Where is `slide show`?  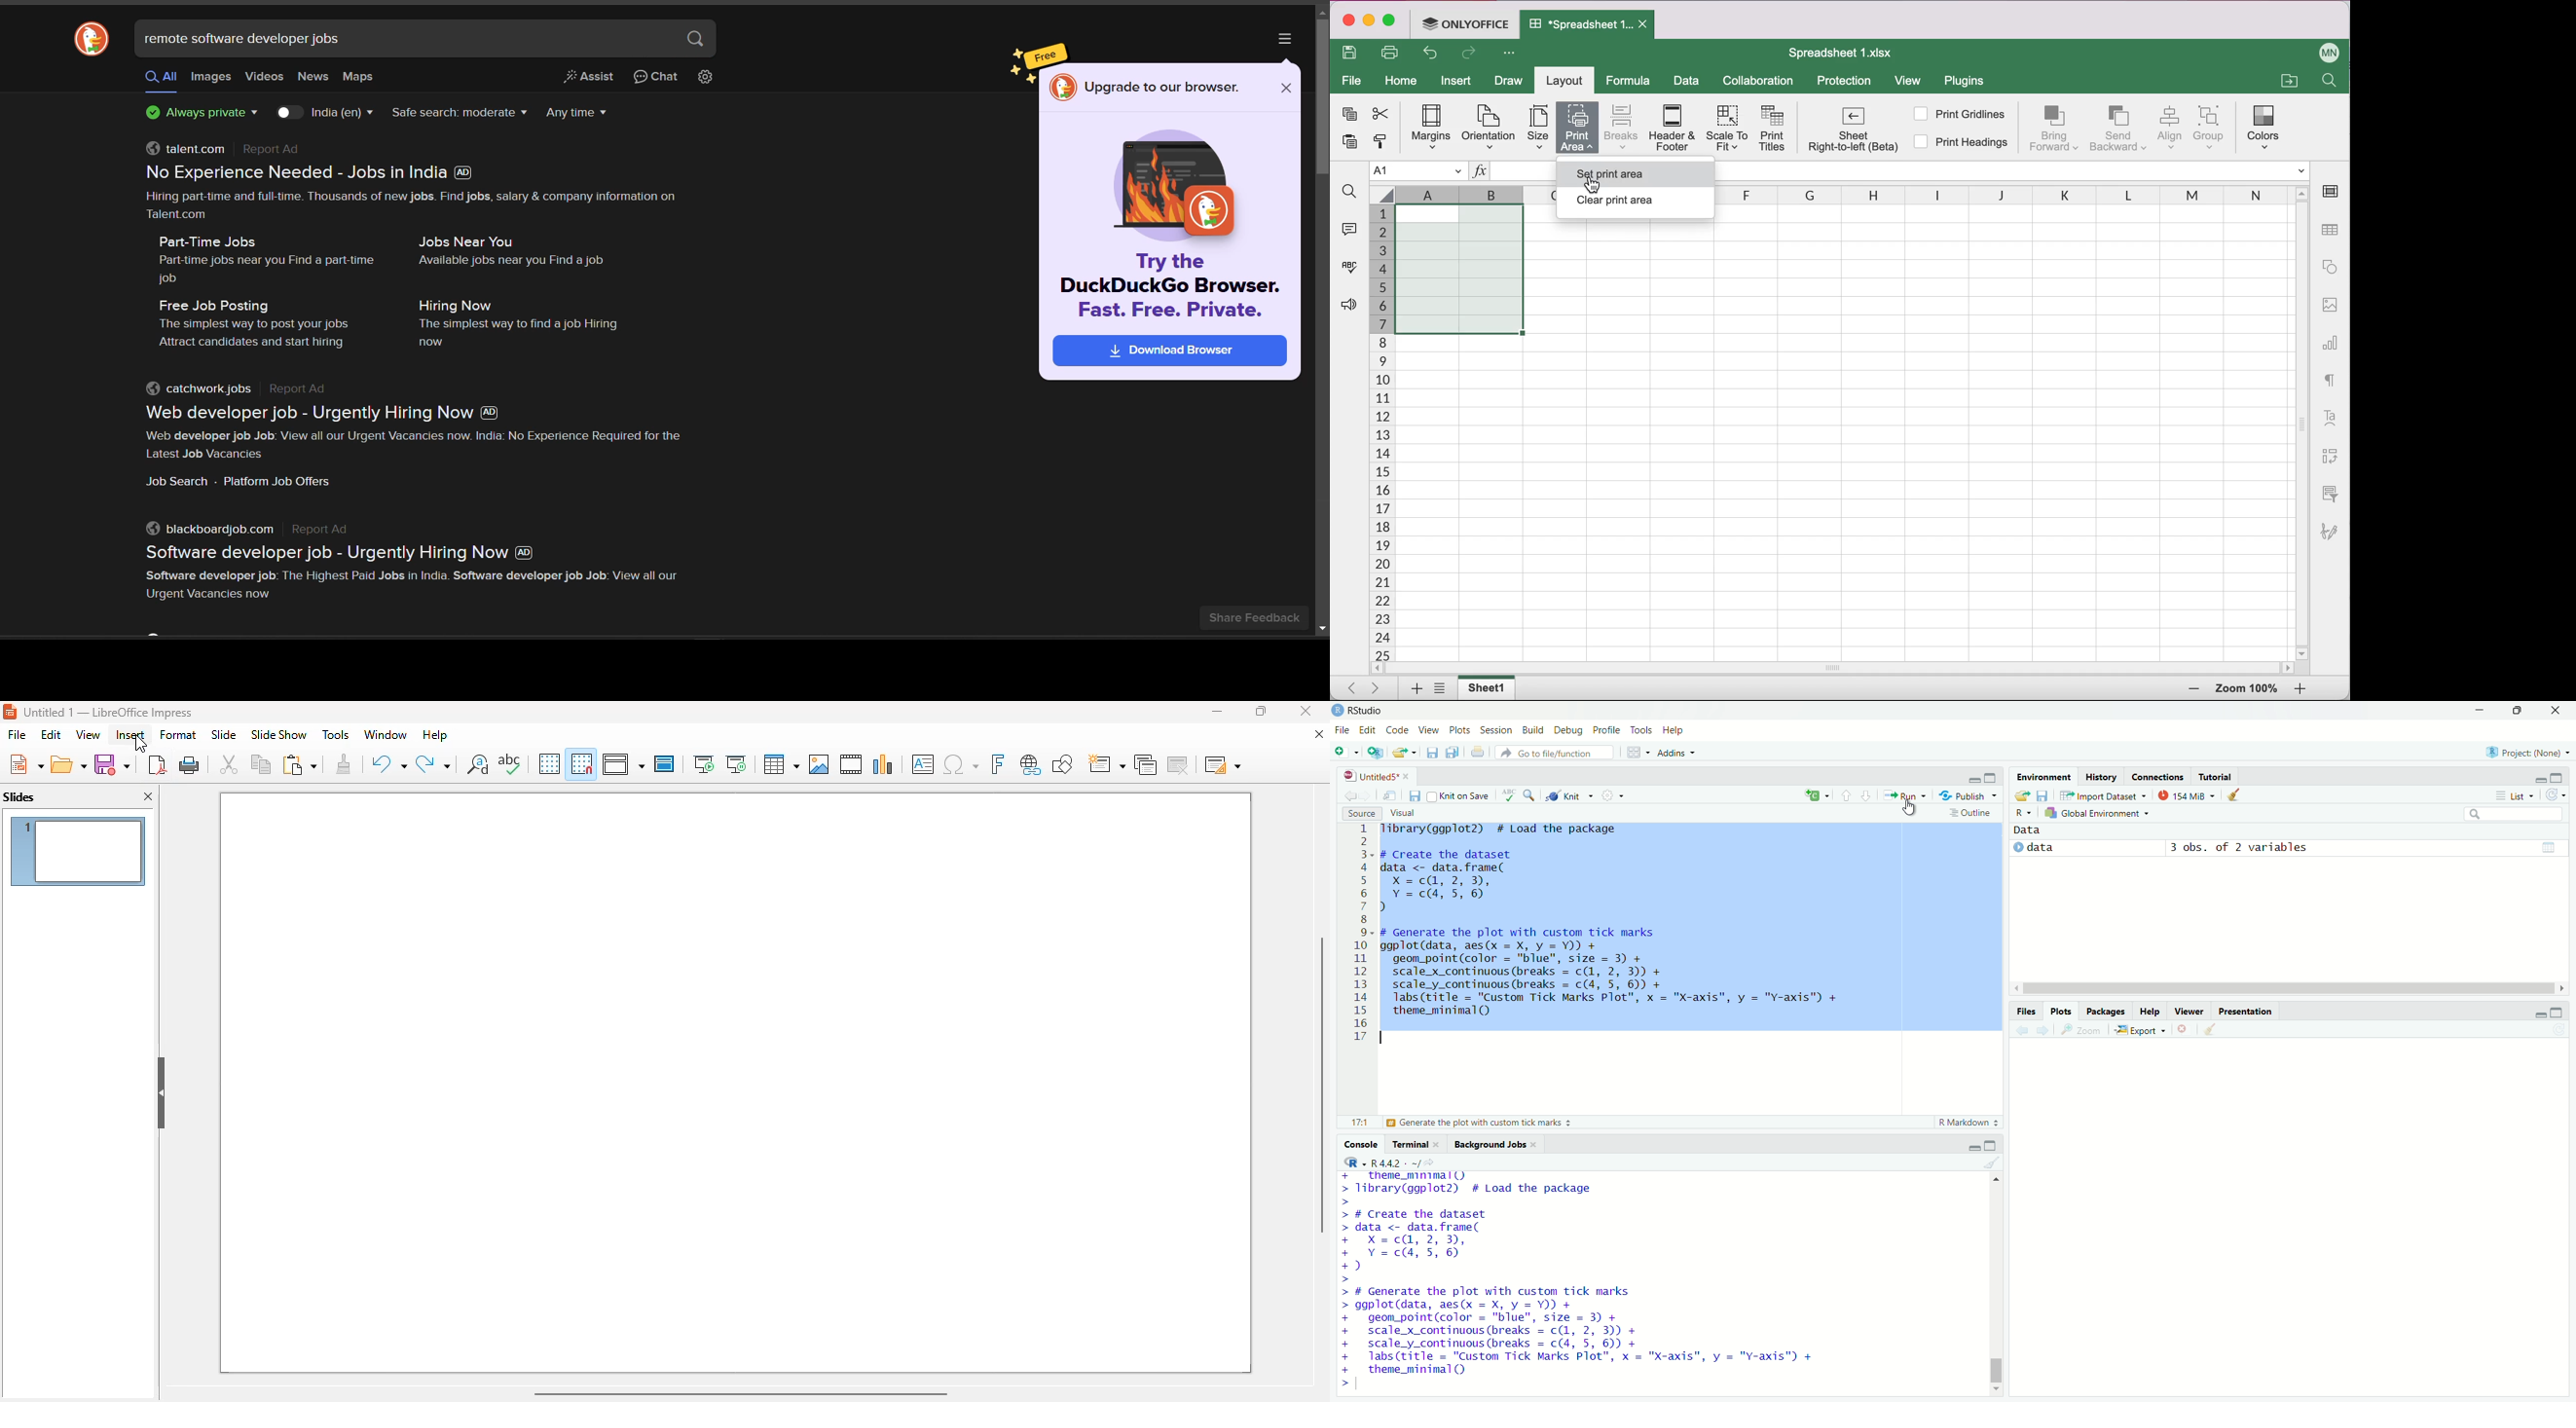 slide show is located at coordinates (278, 735).